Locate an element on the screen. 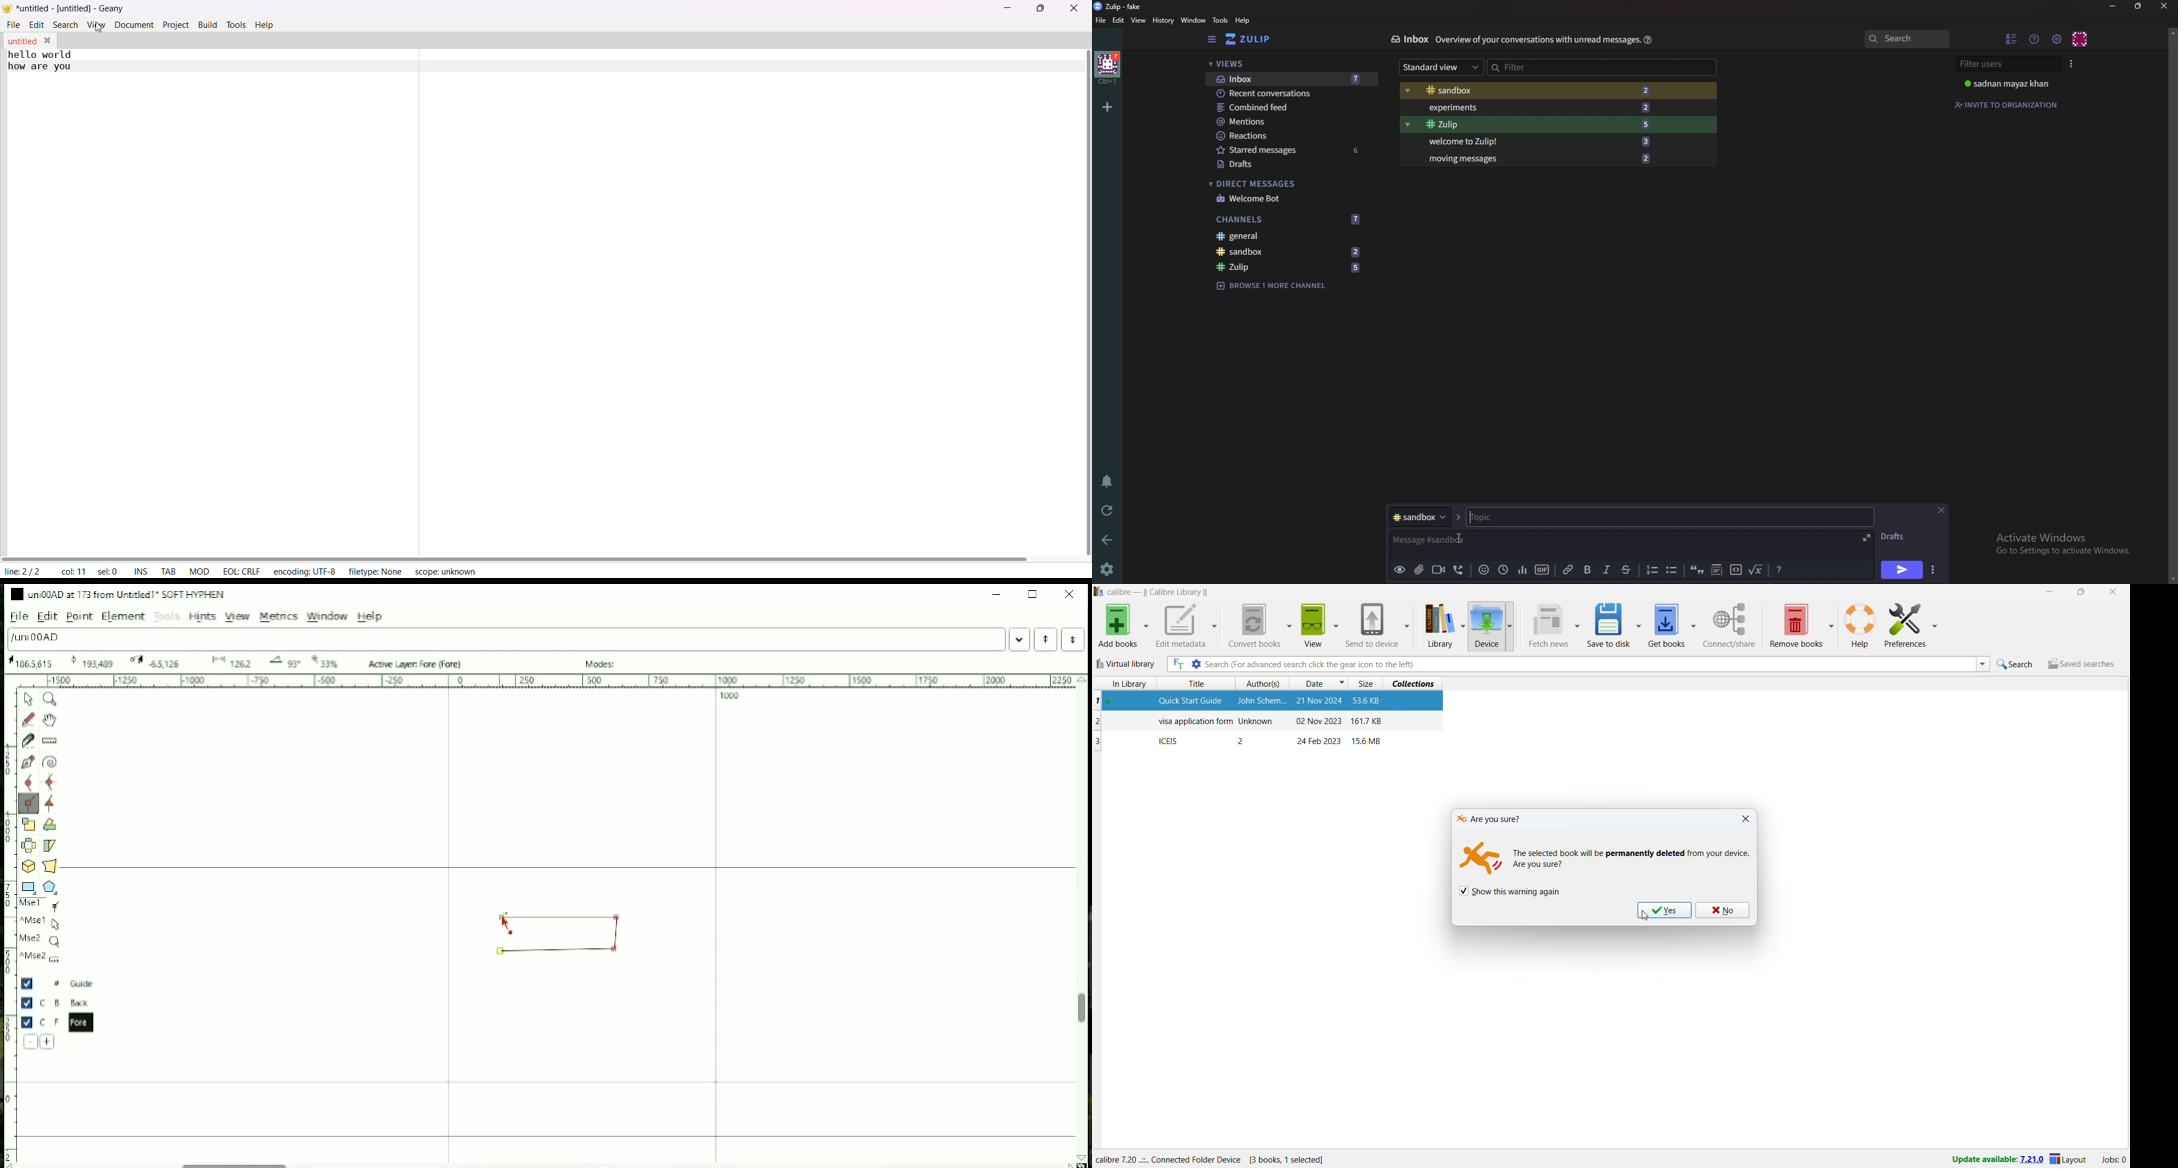 The image size is (2184, 1176). device options is located at coordinates (1508, 626).